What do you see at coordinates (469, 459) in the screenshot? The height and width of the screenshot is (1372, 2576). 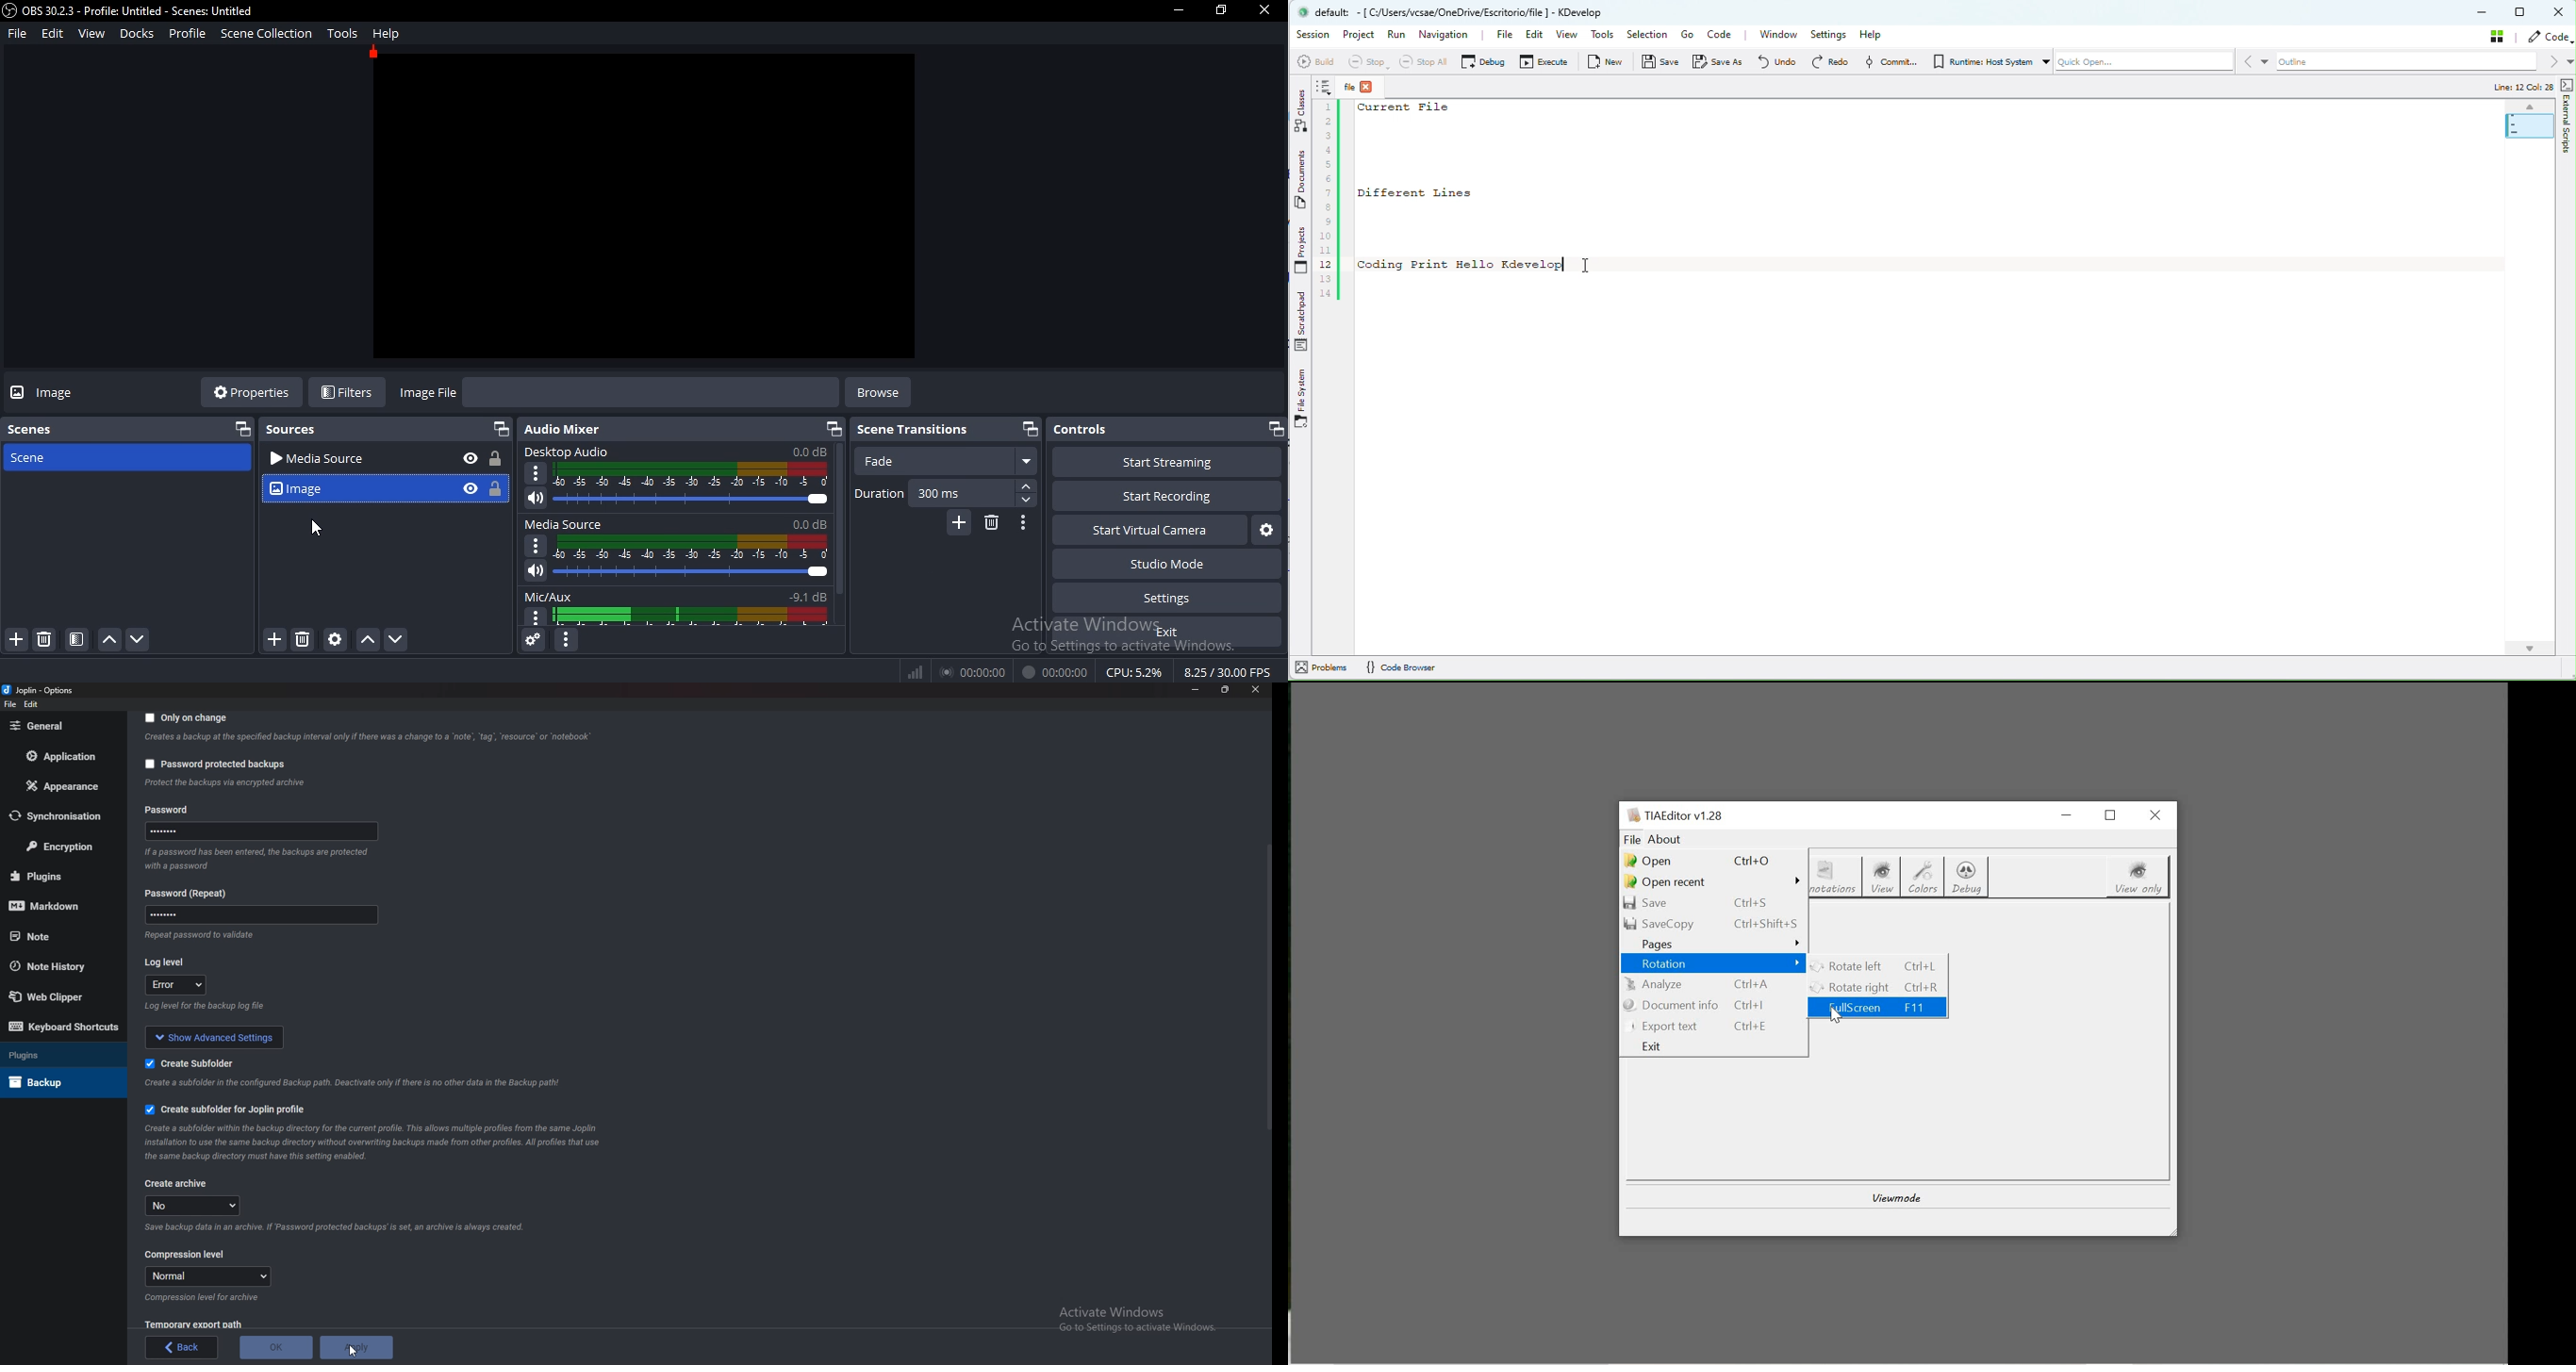 I see `hide` at bounding box center [469, 459].